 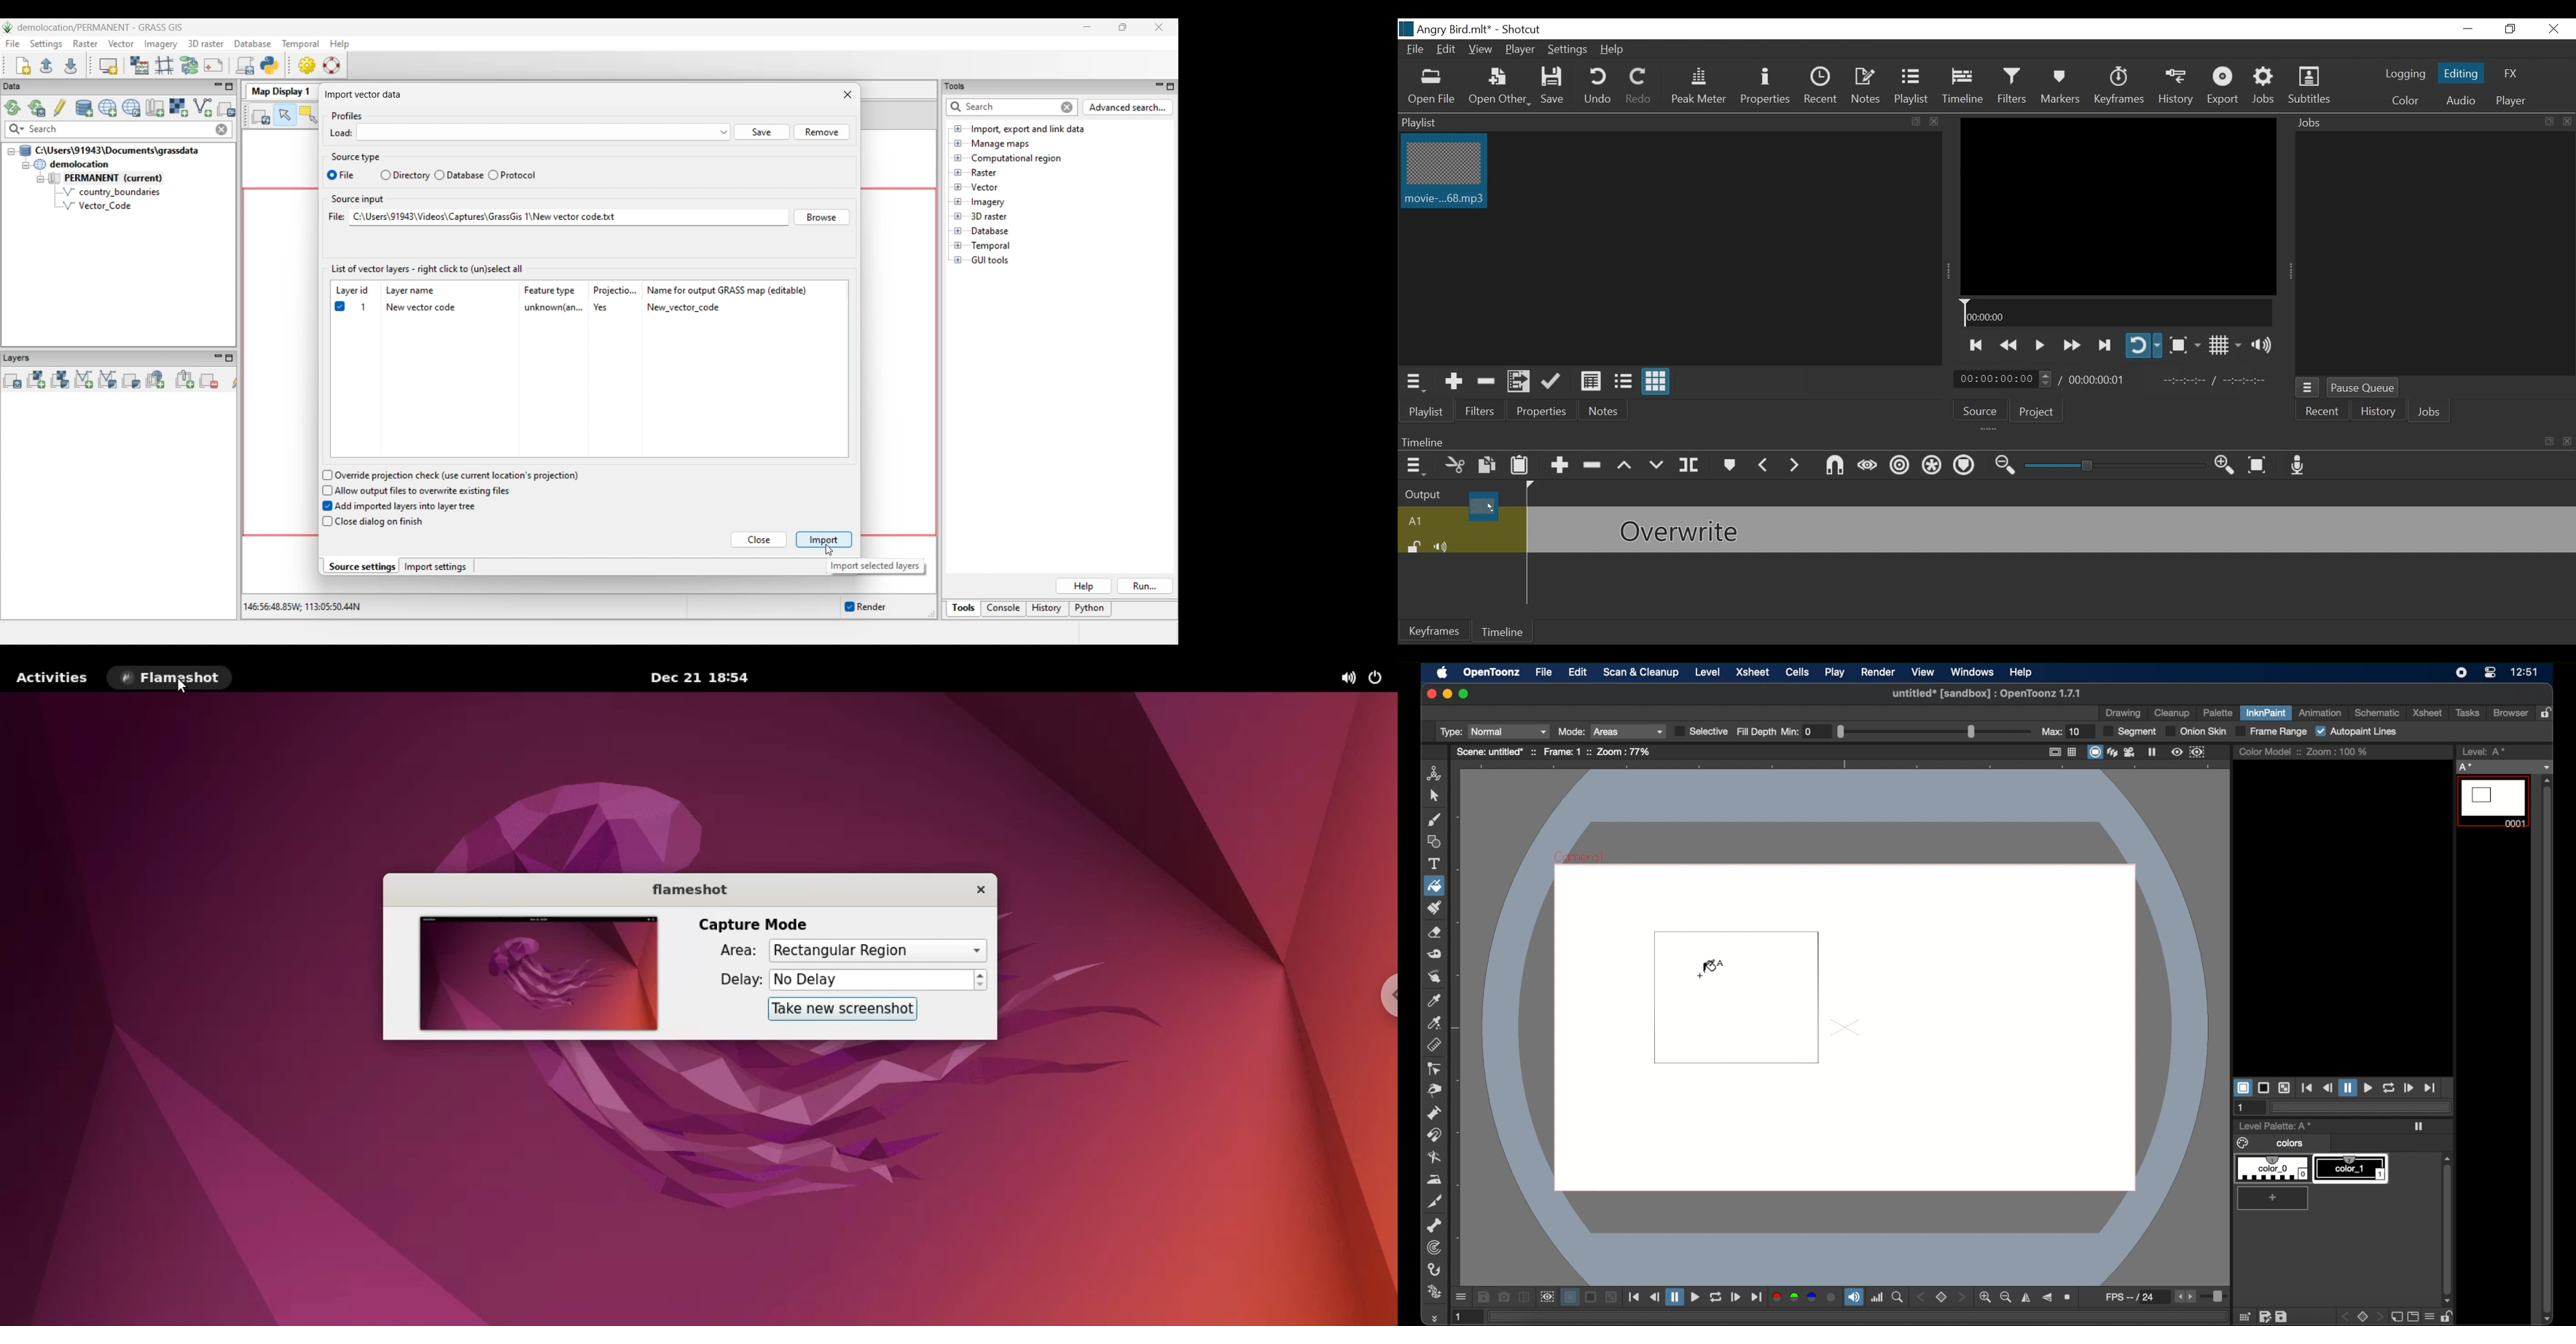 I want to click on Overwrite, so click(x=1657, y=464).